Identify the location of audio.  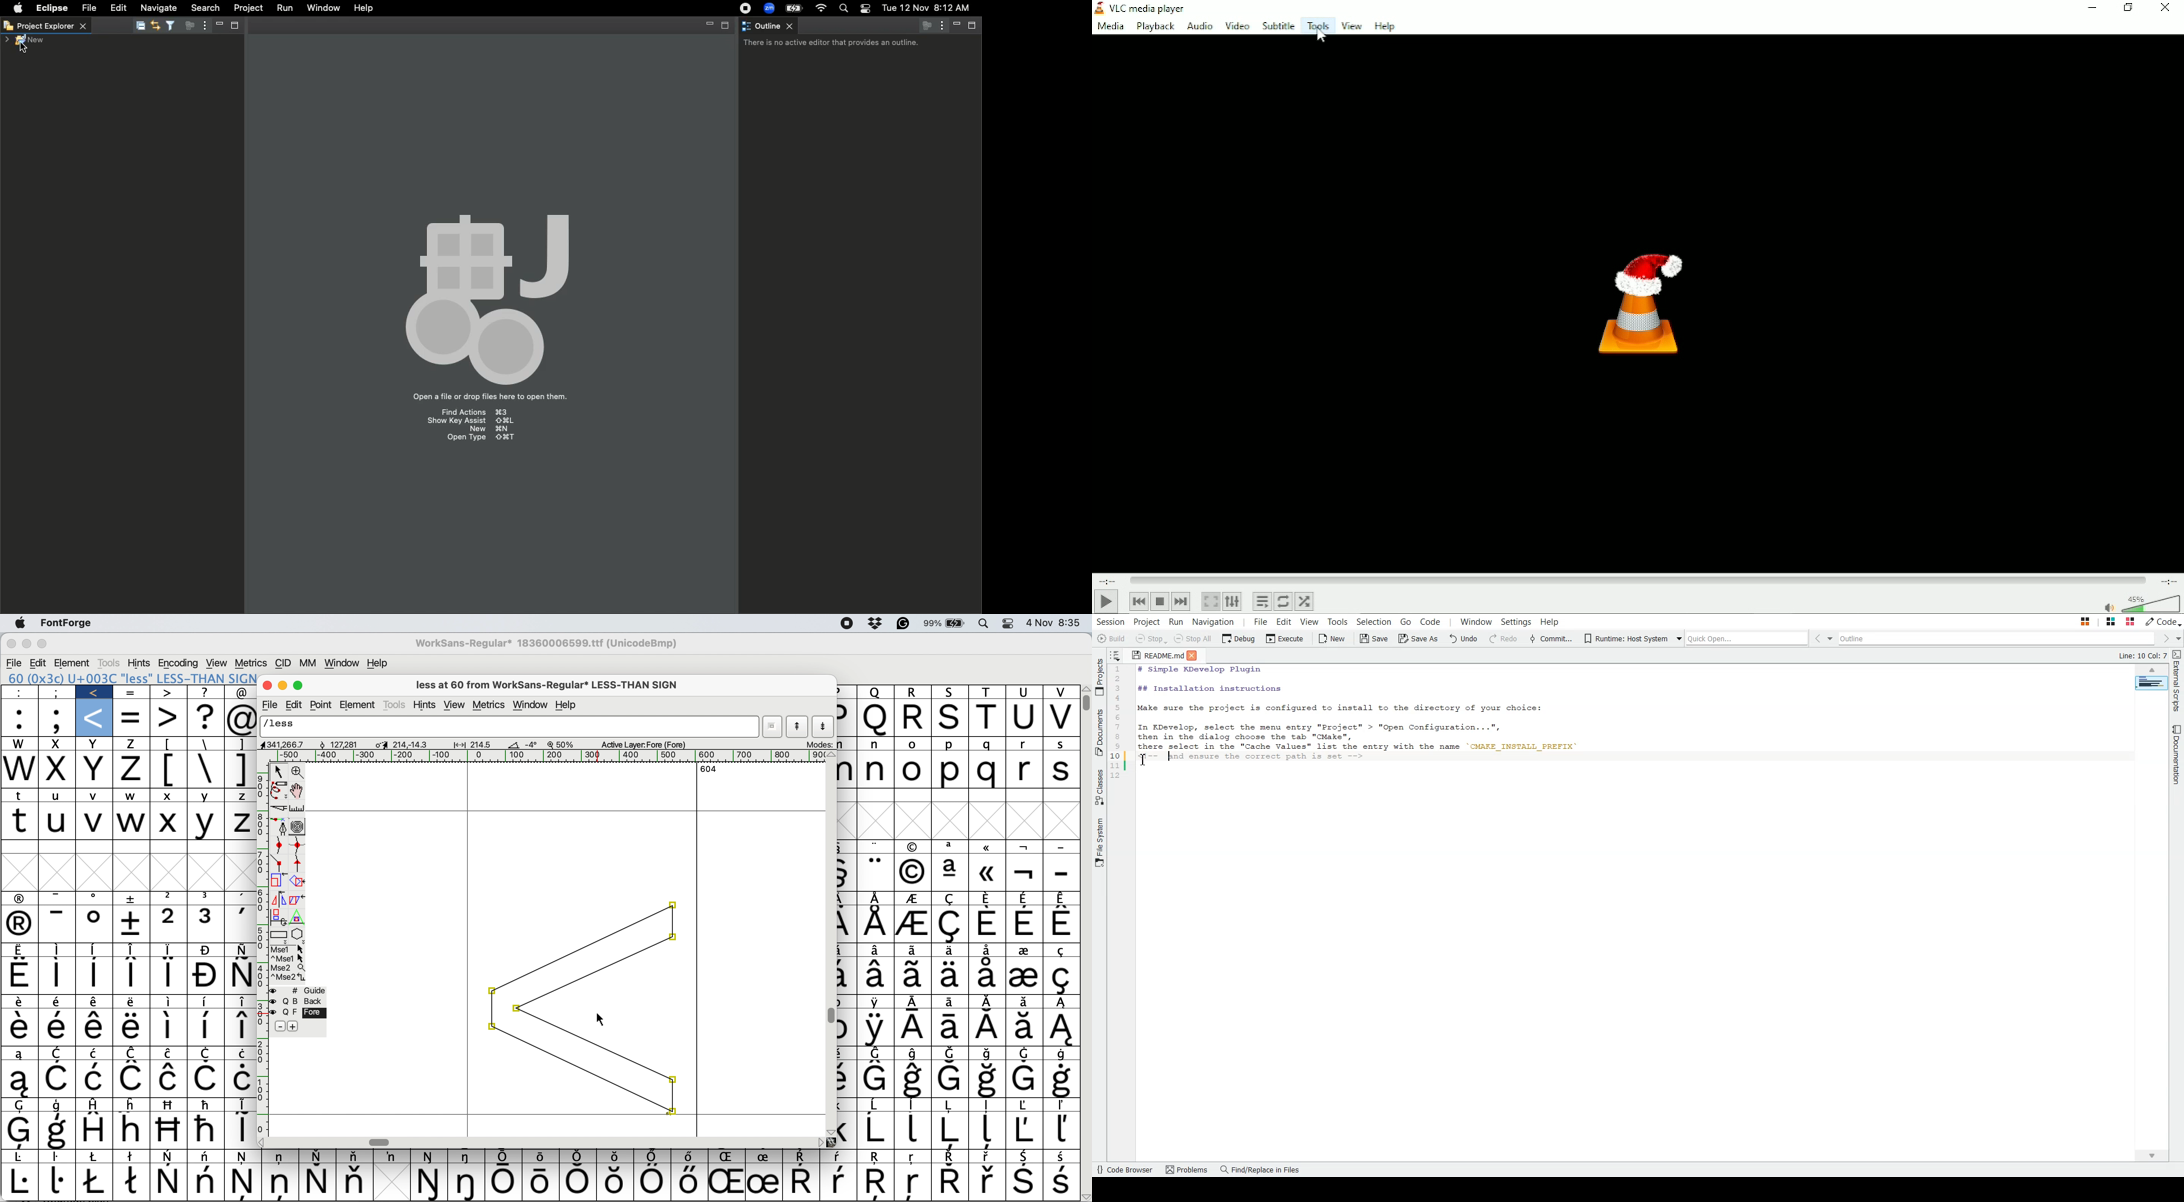
(1198, 26).